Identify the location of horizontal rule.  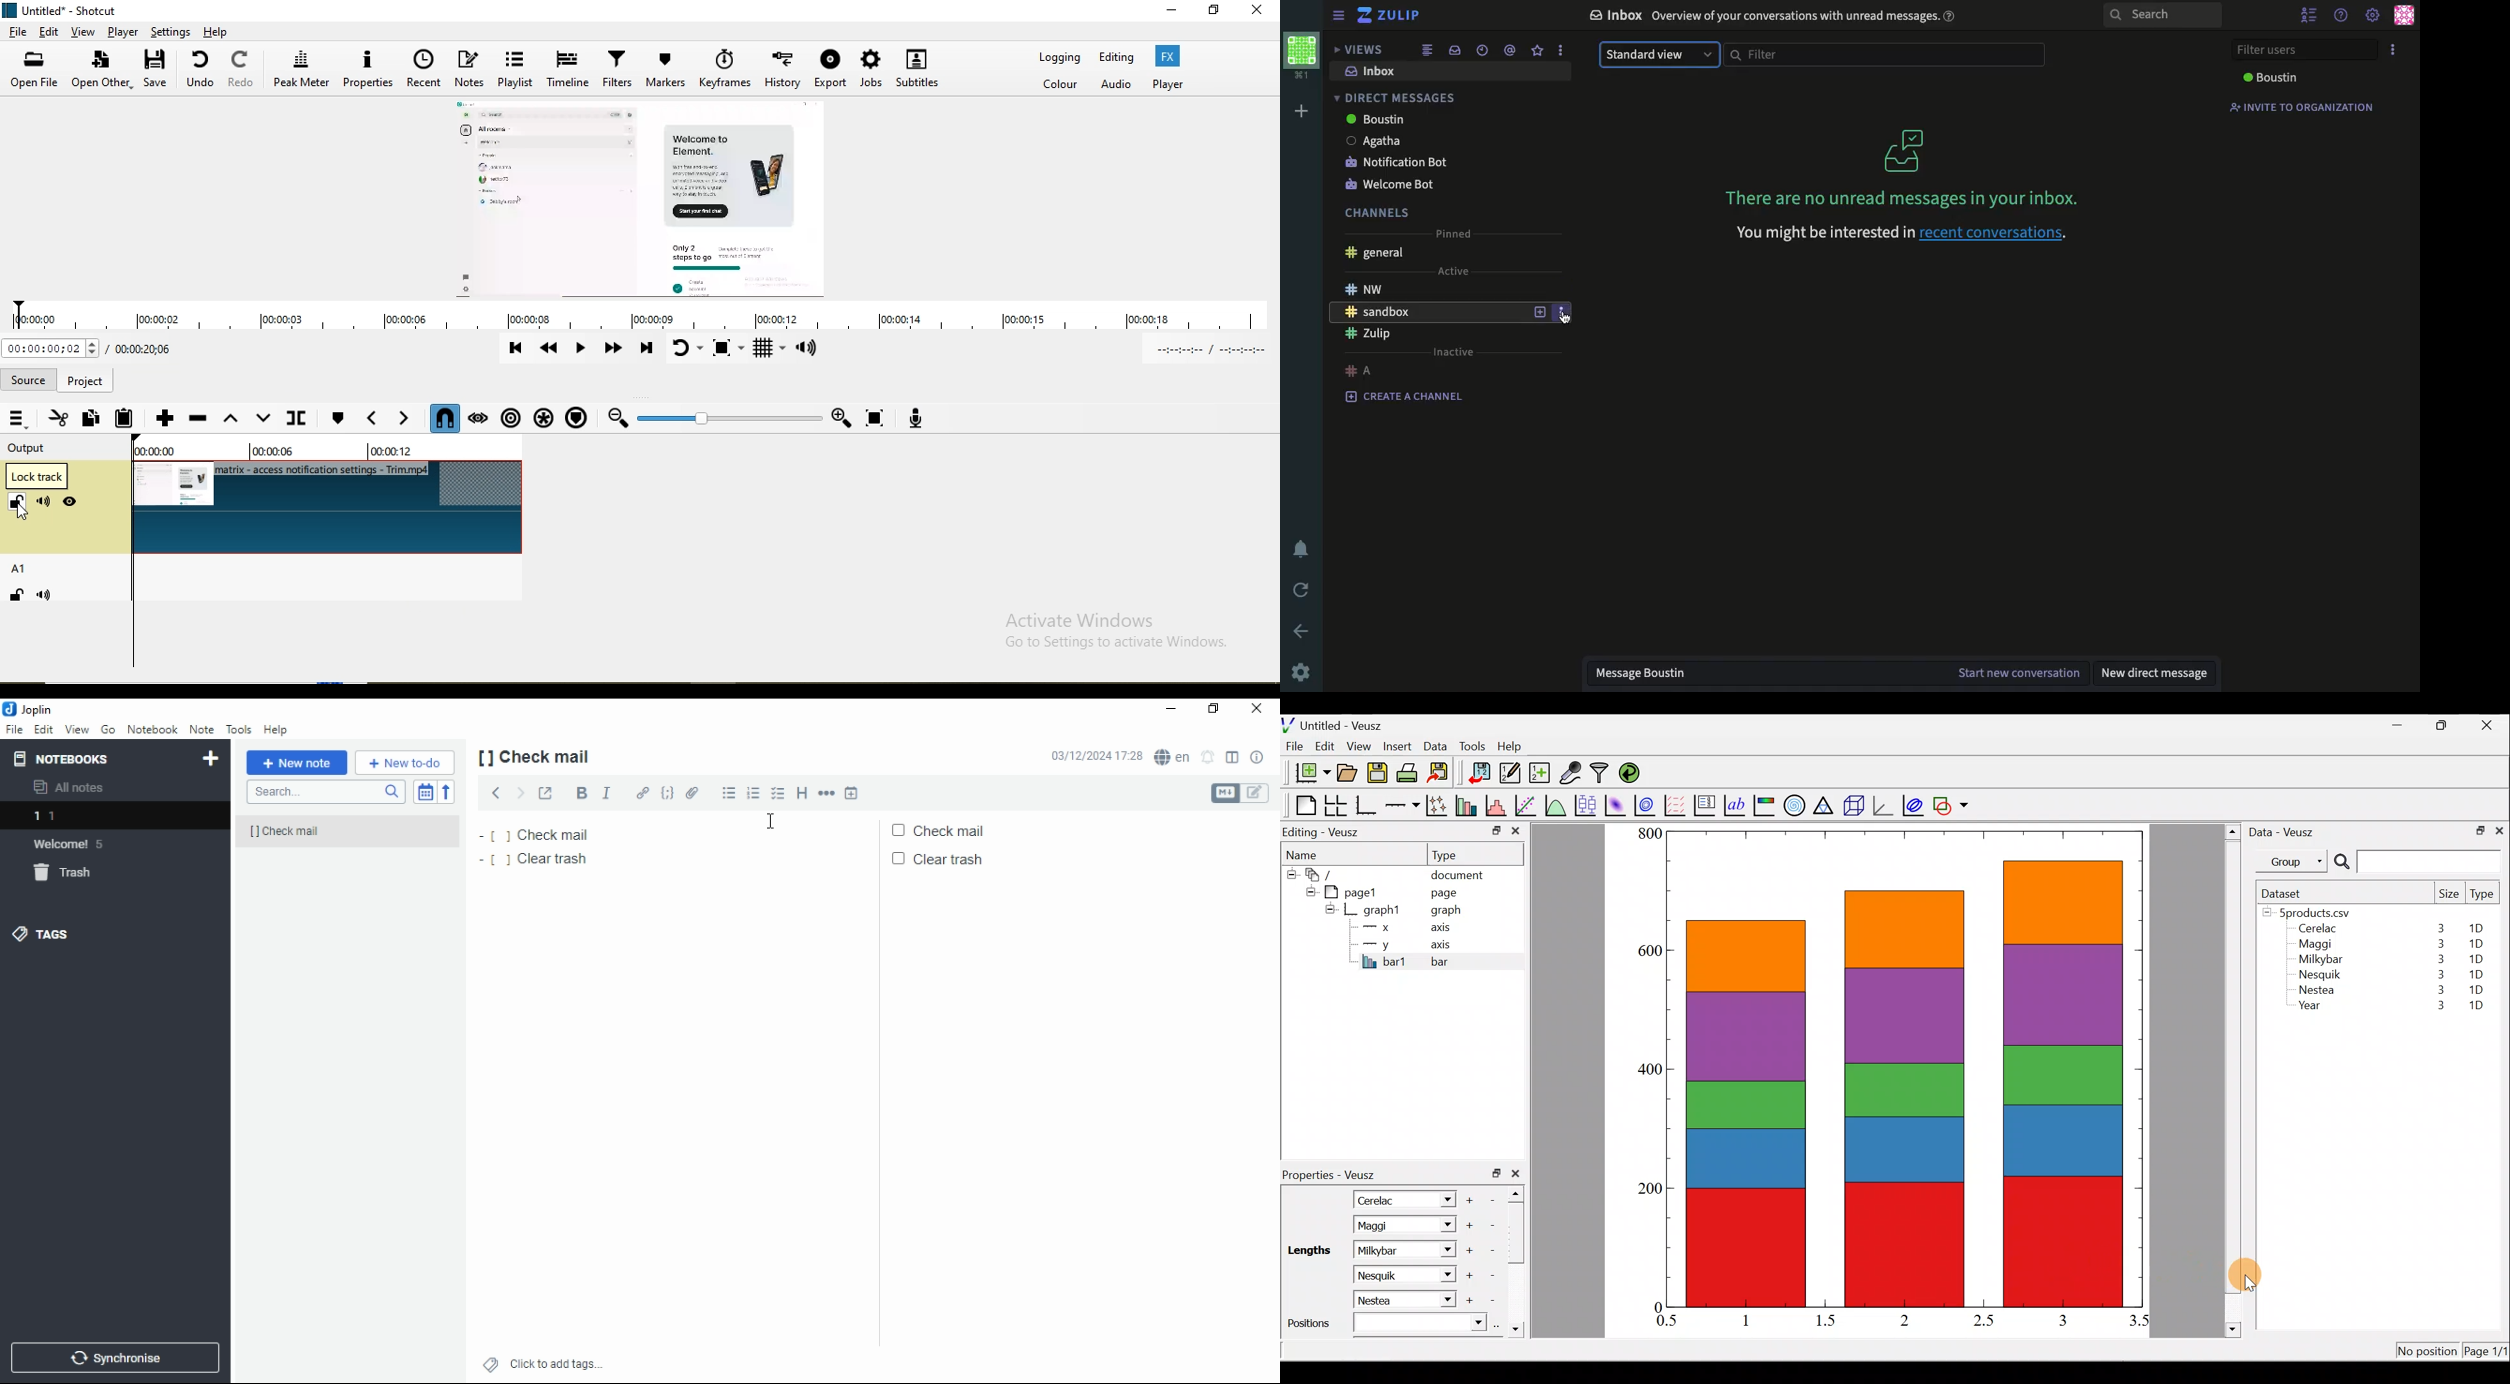
(827, 793).